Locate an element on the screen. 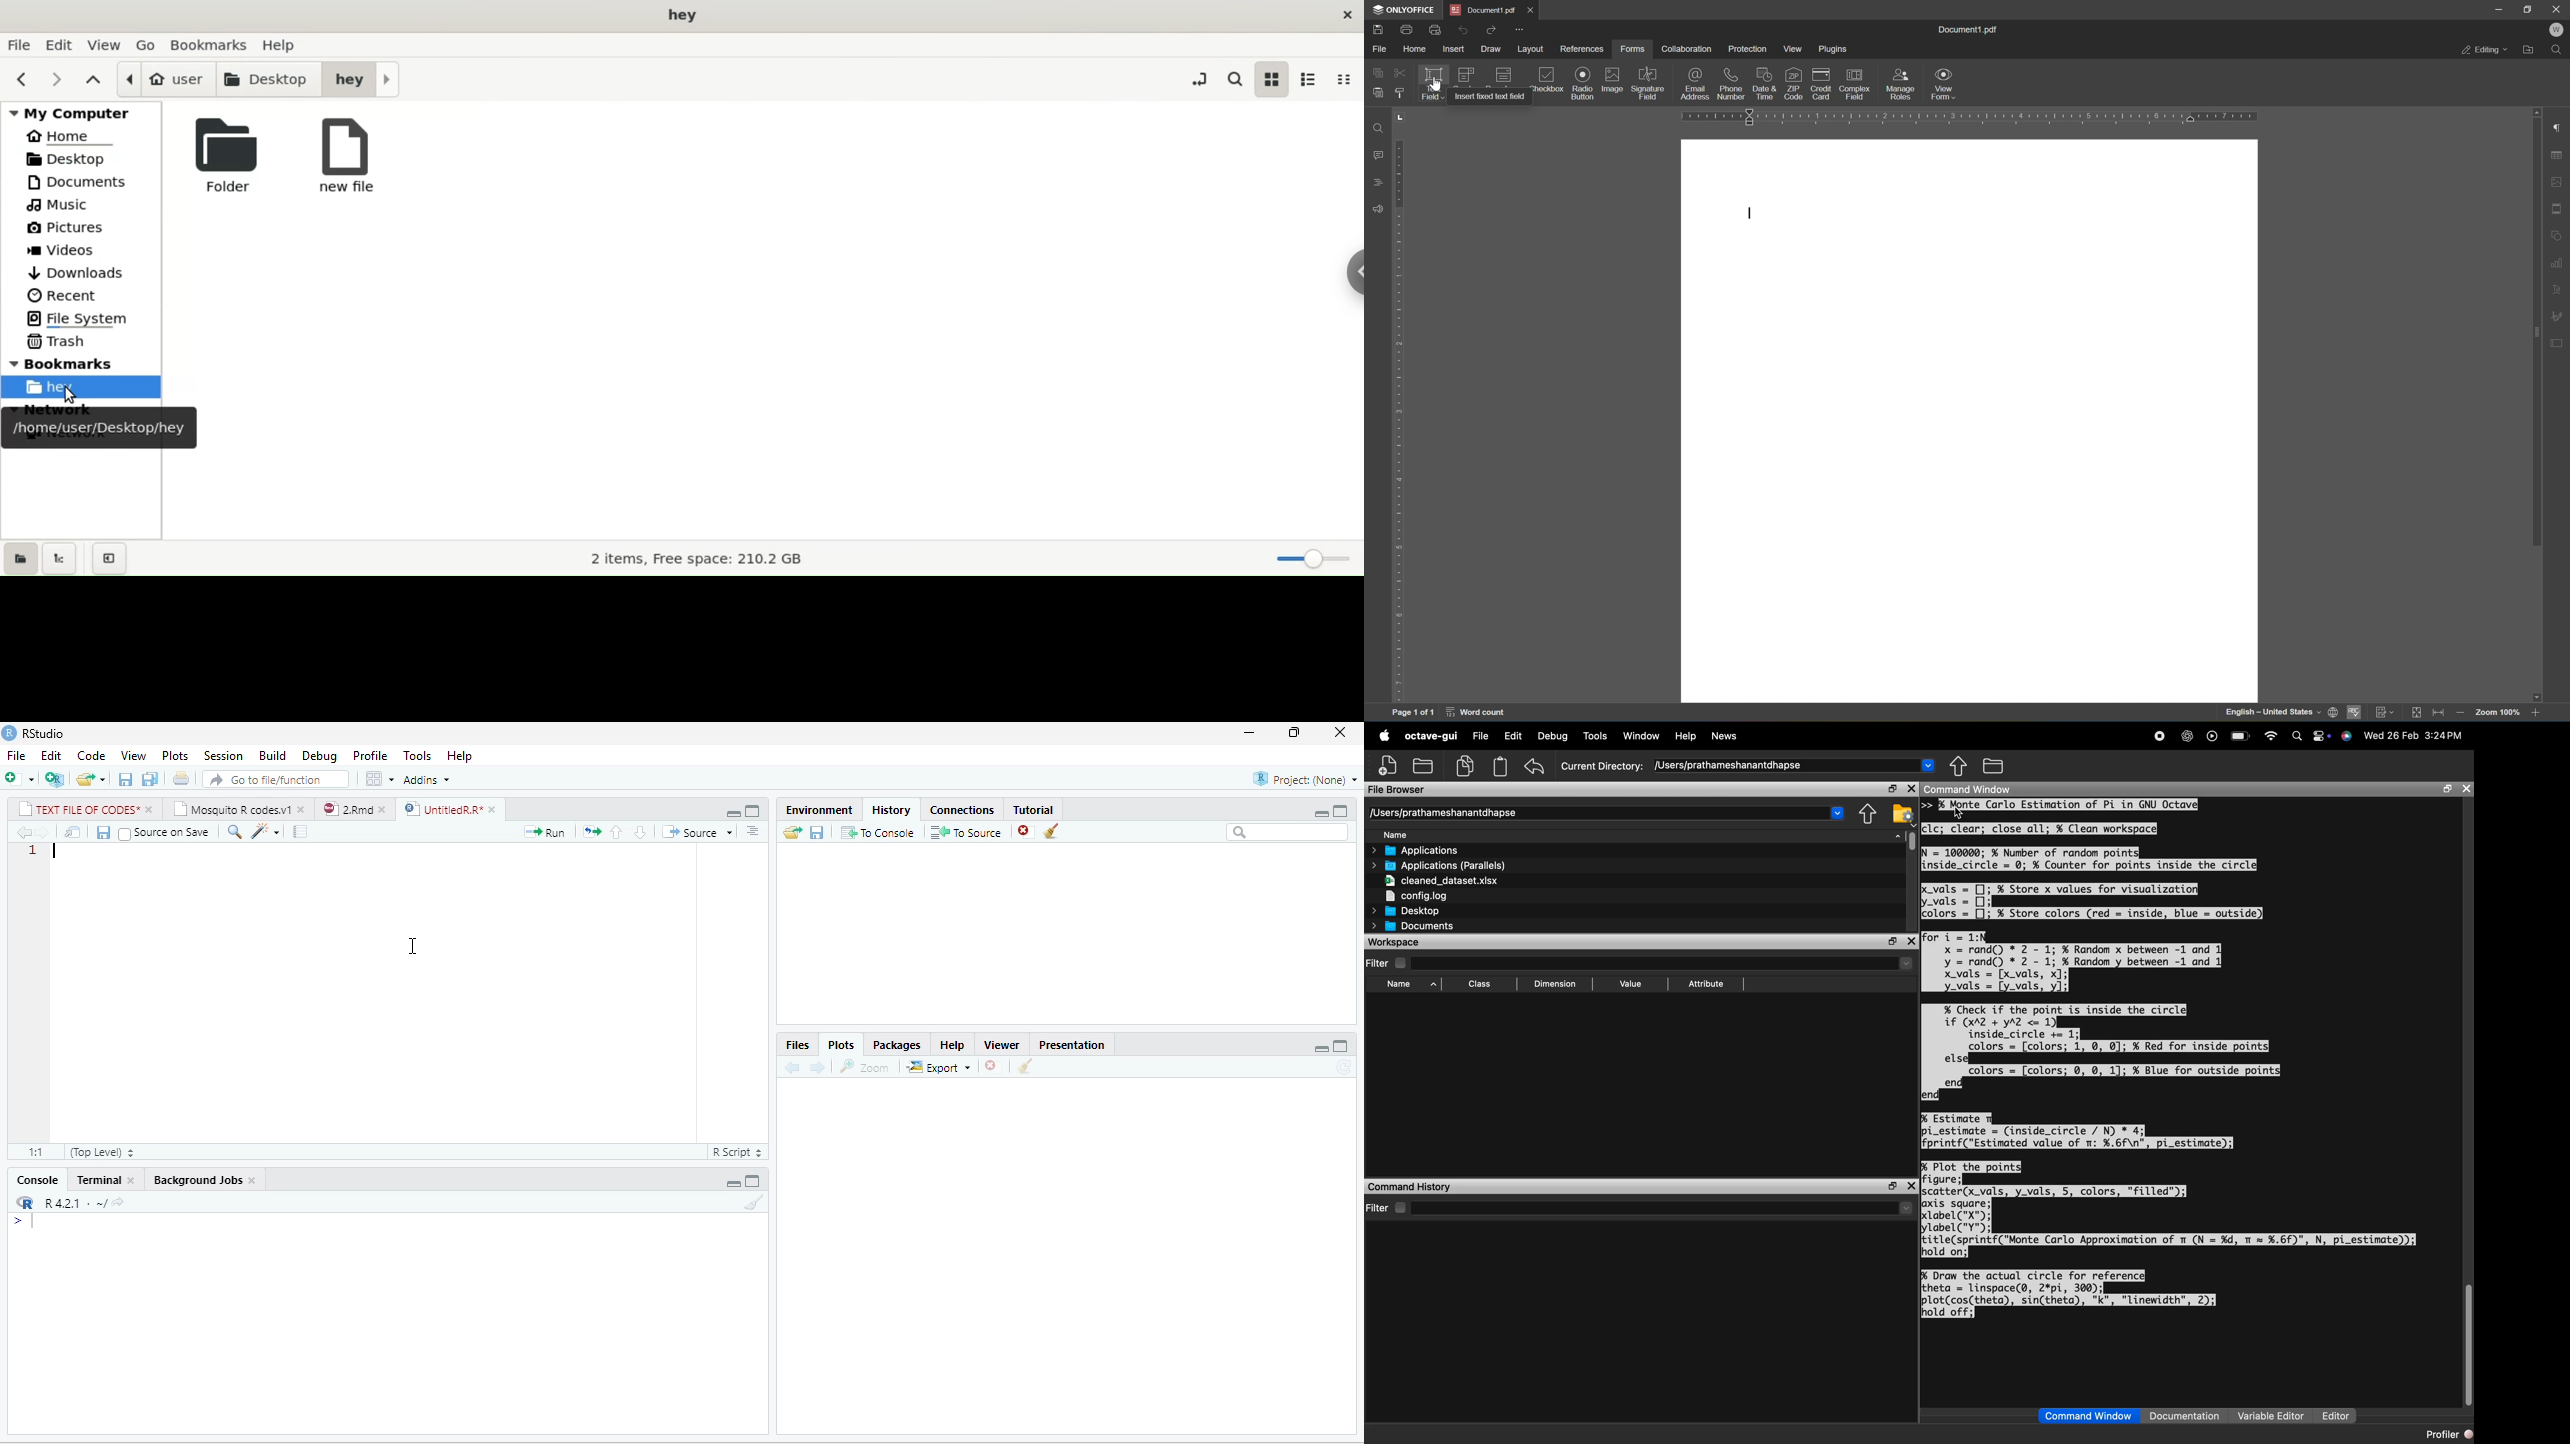  file is located at coordinates (1379, 49).